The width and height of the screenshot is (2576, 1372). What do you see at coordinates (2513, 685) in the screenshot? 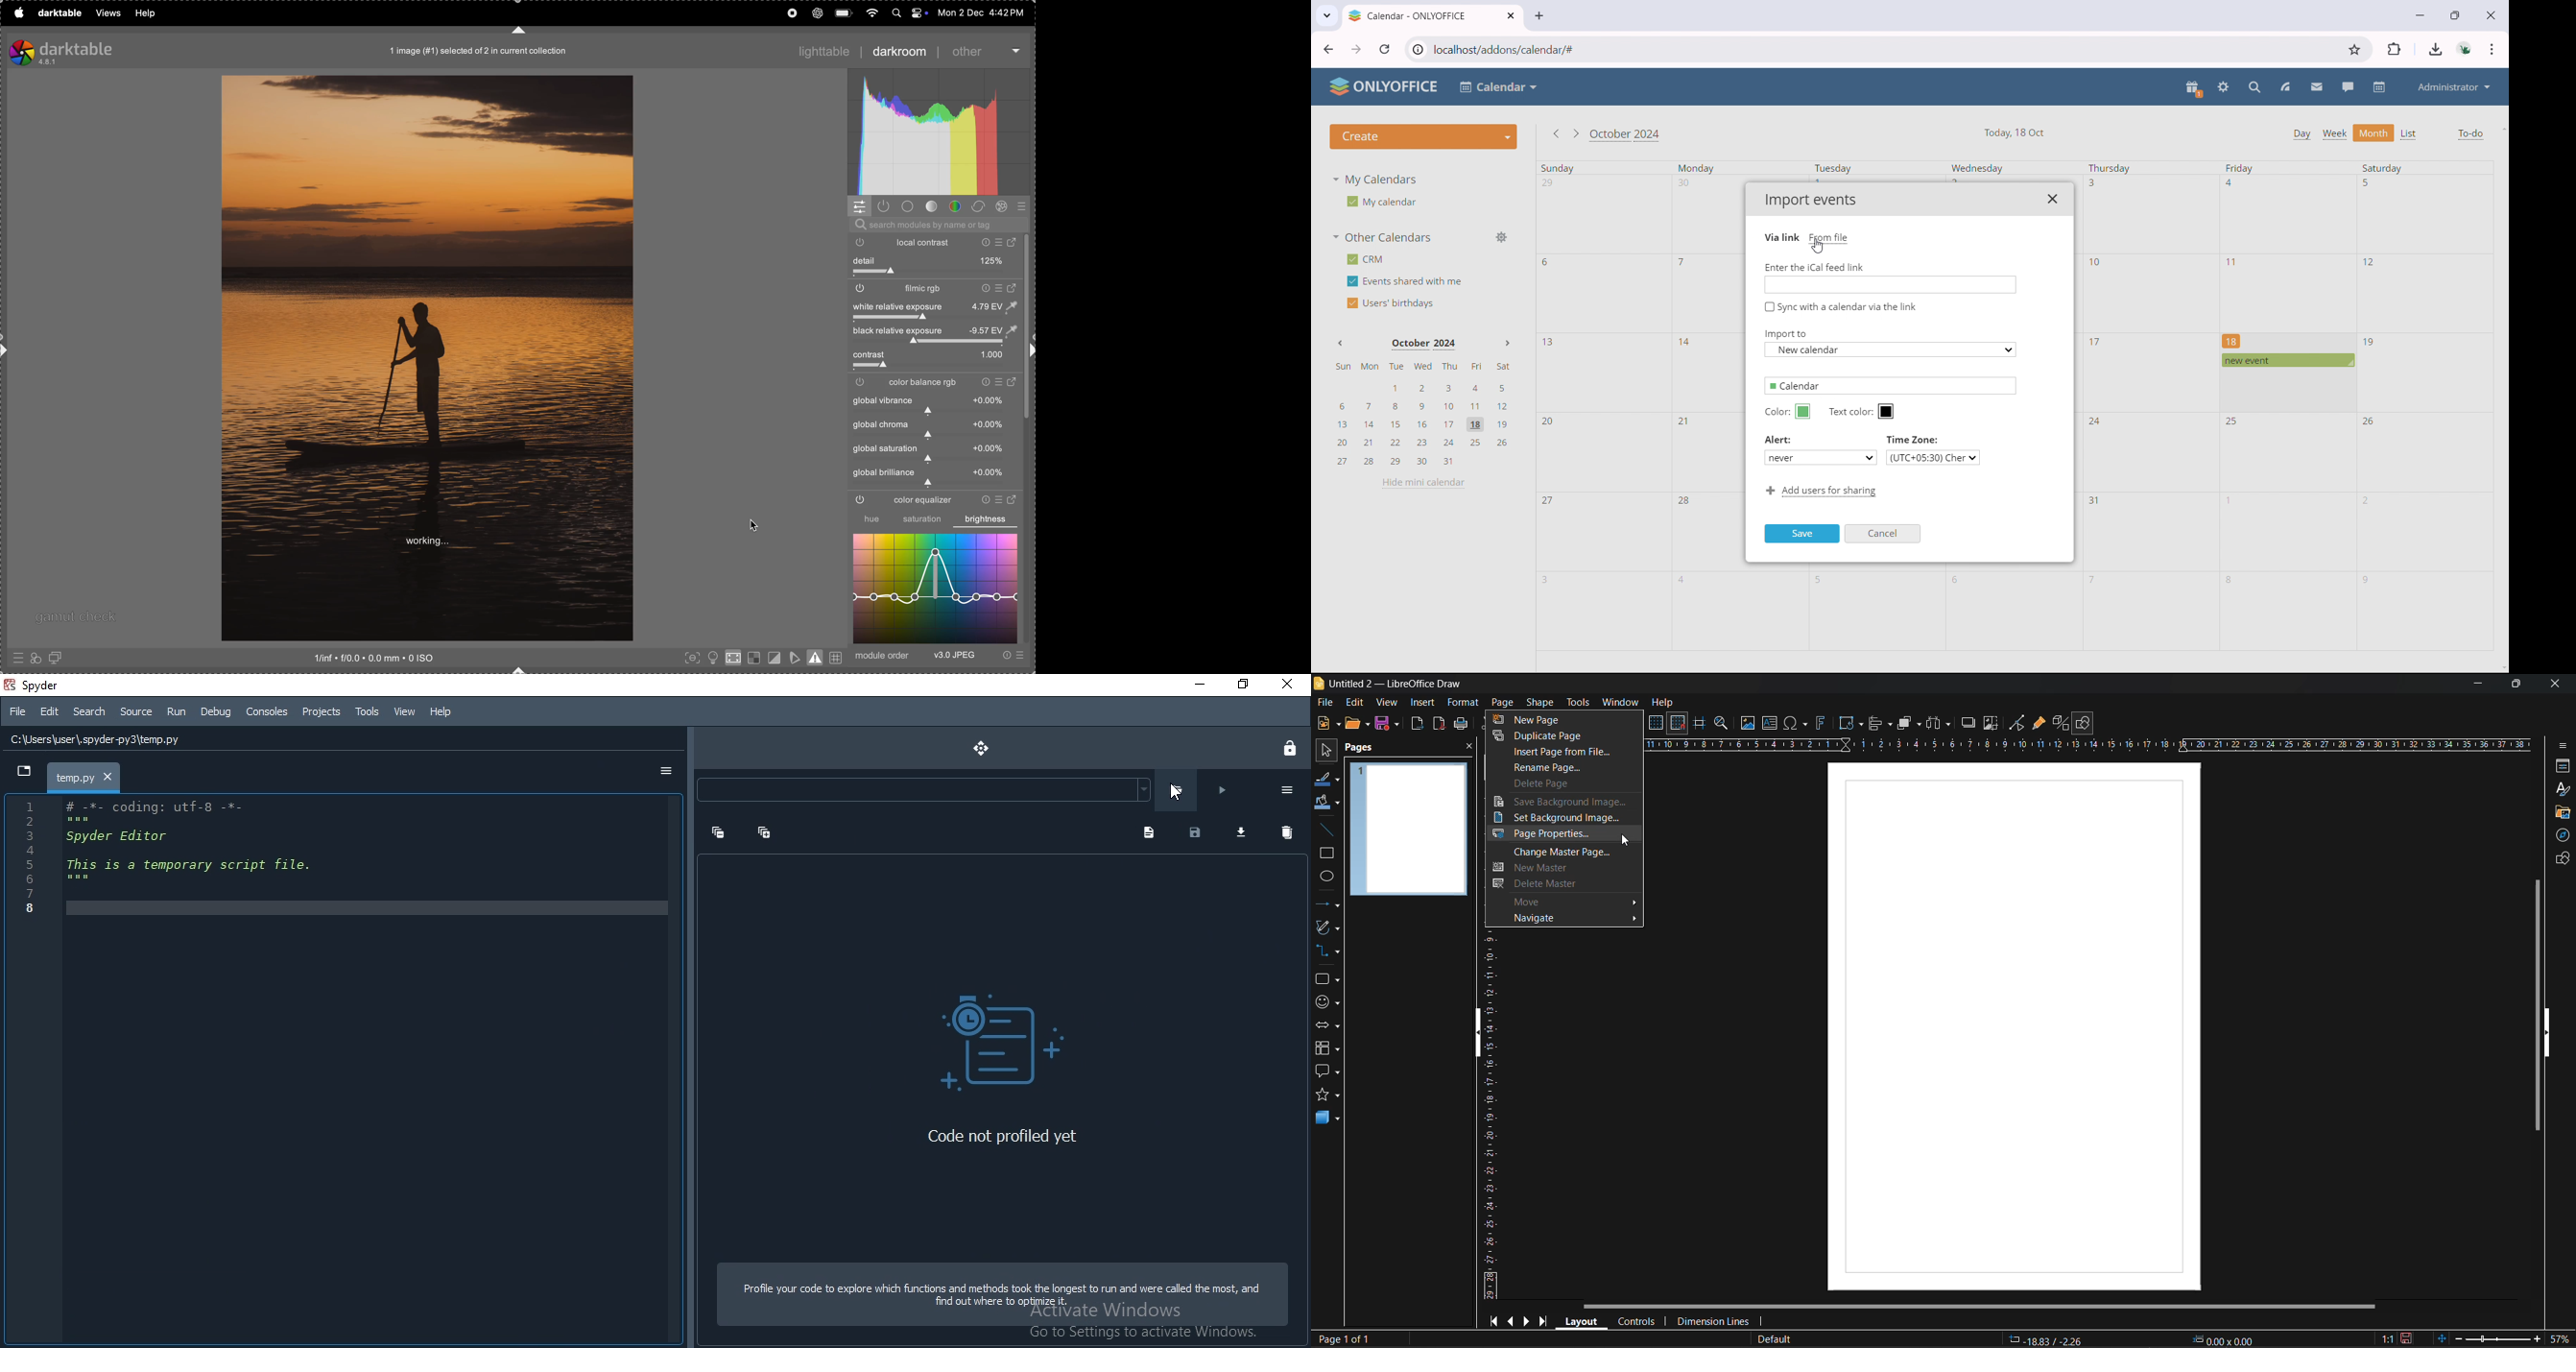
I see `maximize` at bounding box center [2513, 685].